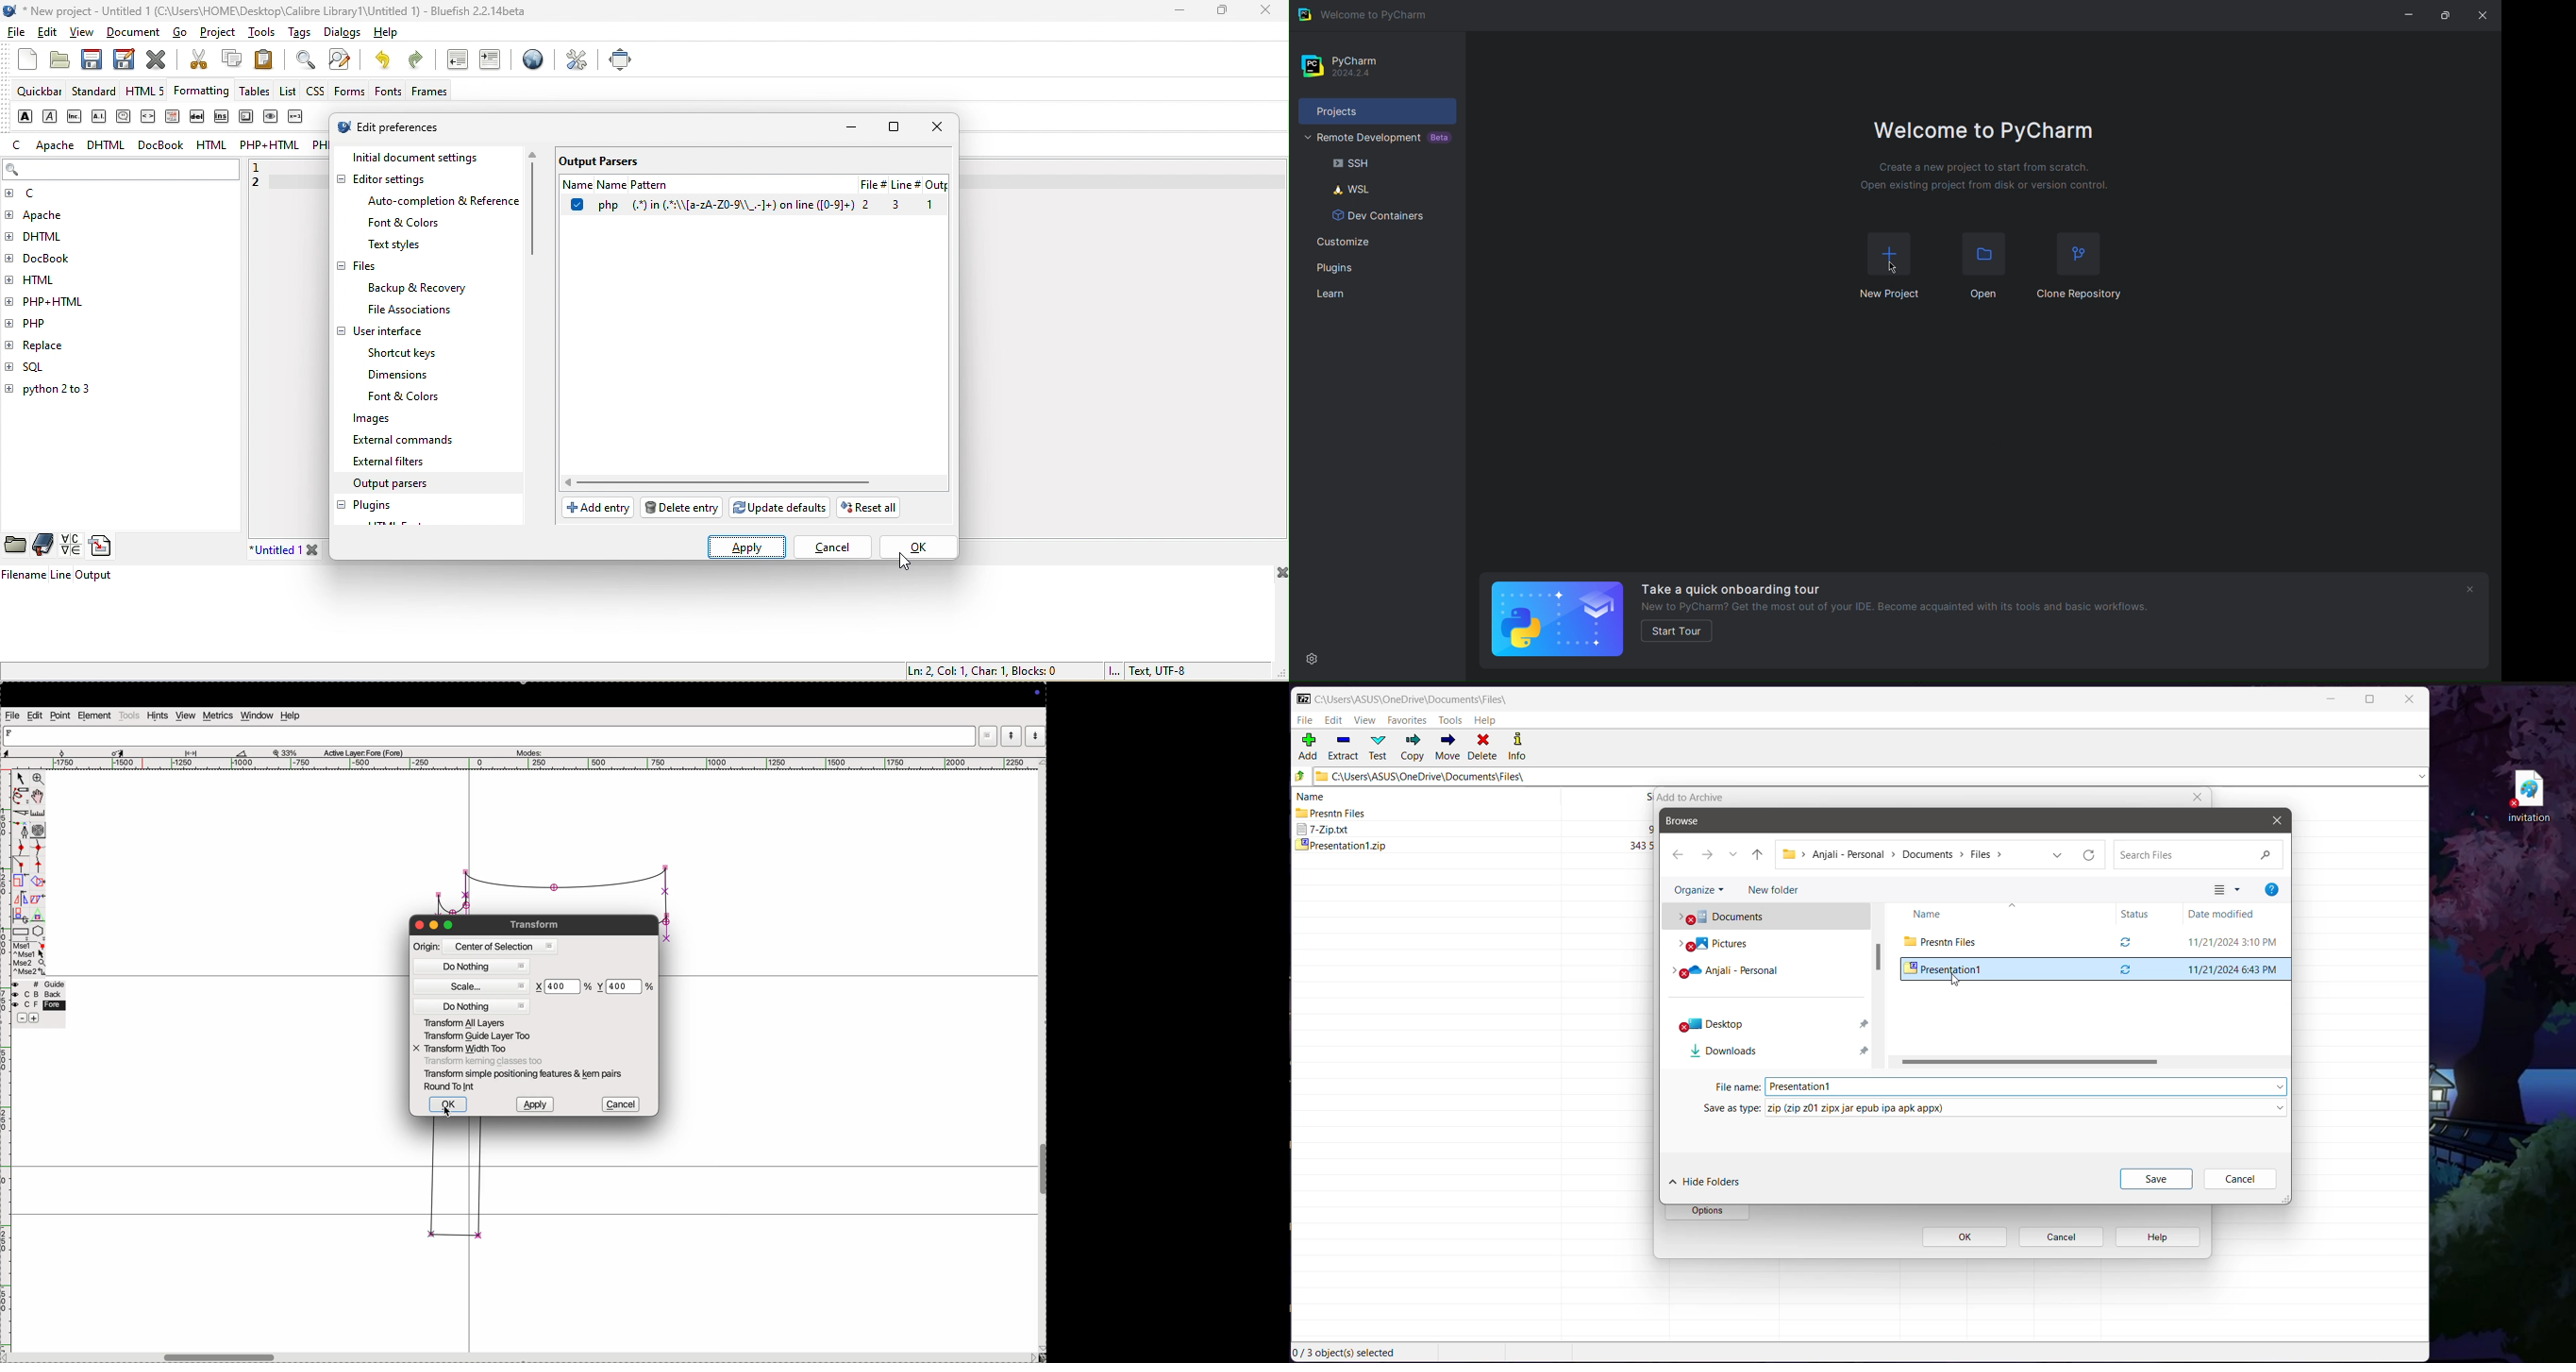 The height and width of the screenshot is (1372, 2576). I want to click on Info, so click(1516, 748).